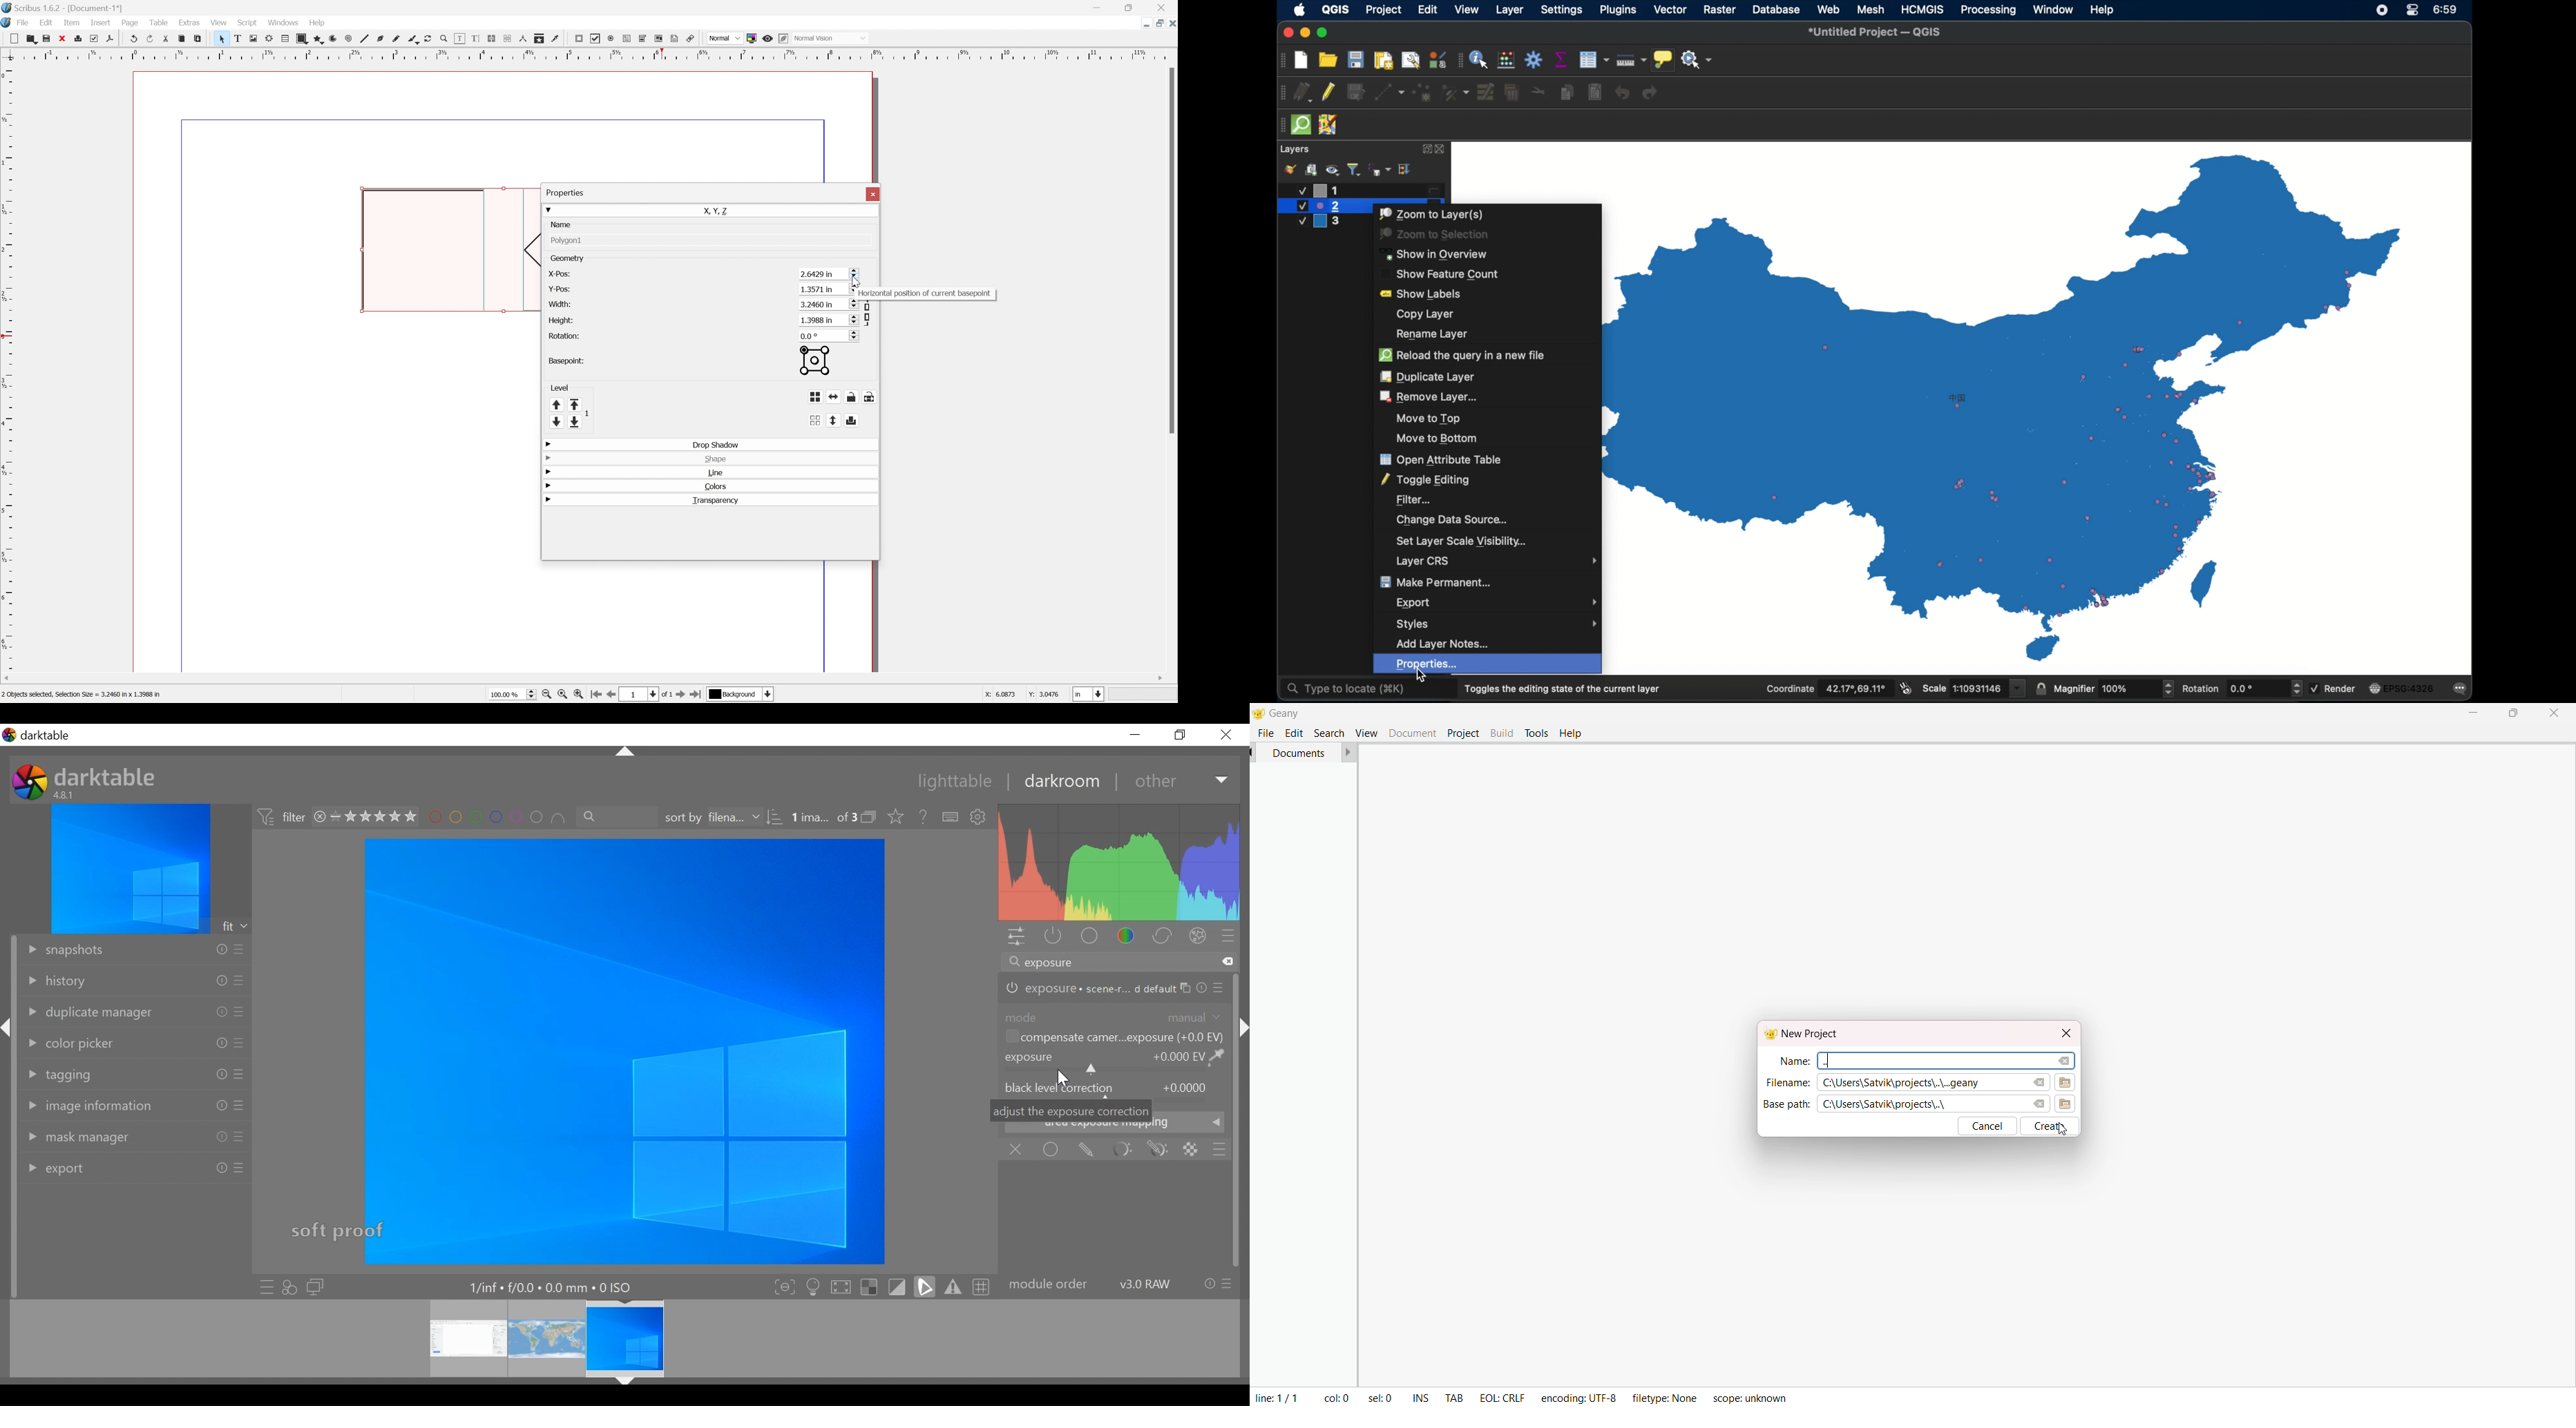  What do you see at coordinates (24, 22) in the screenshot?
I see `file` at bounding box center [24, 22].